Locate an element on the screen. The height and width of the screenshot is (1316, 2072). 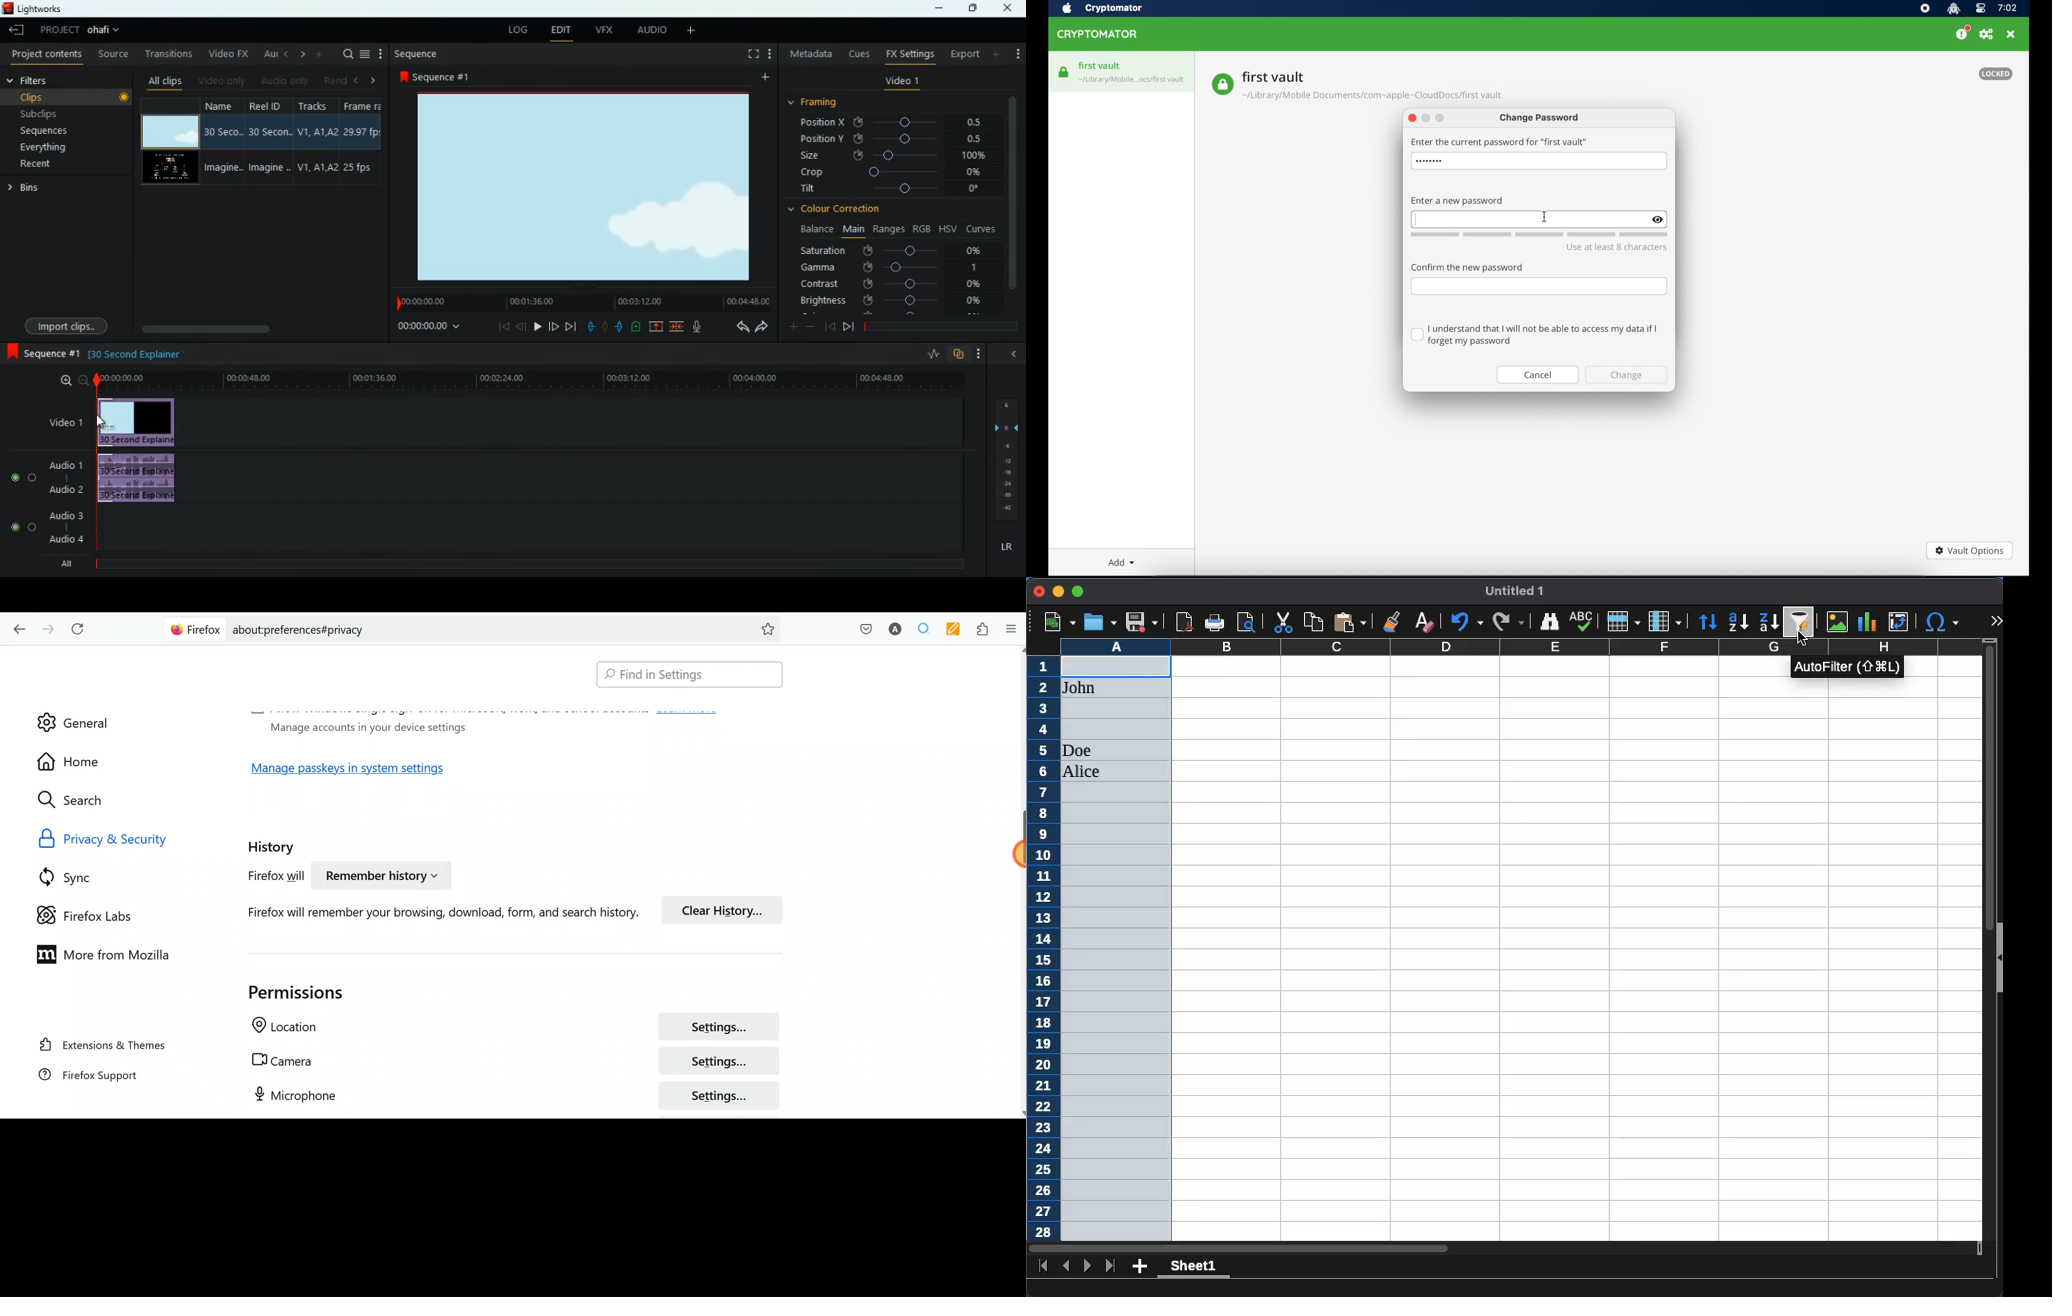
sheet1 is located at coordinates (1192, 1268).